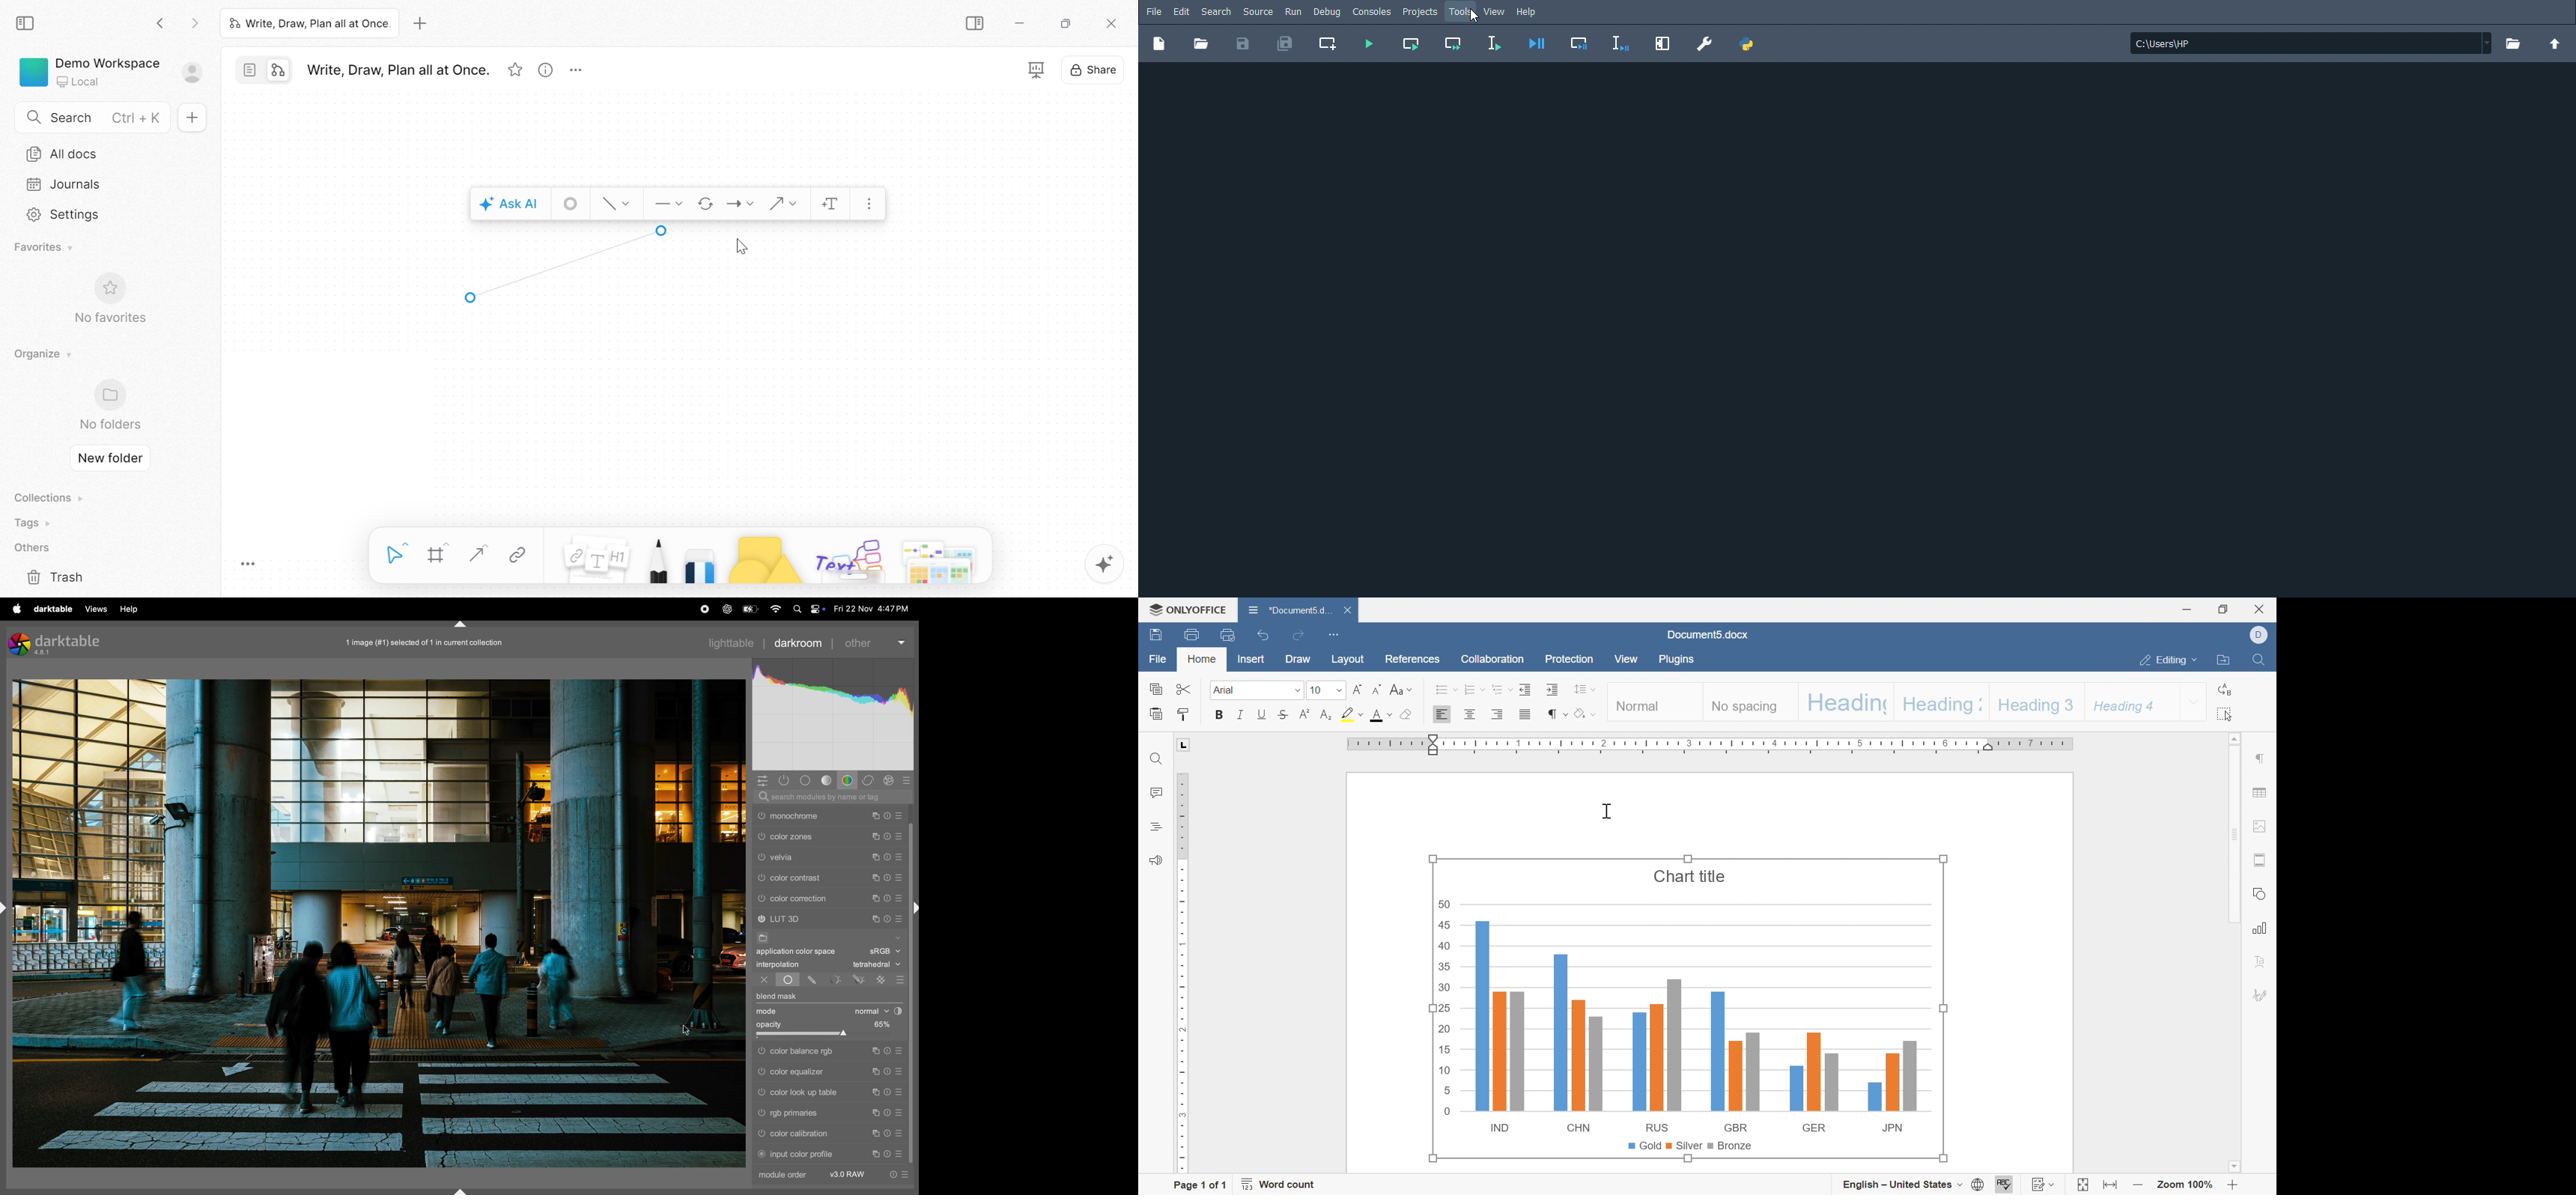  Describe the element at coordinates (877, 1072) in the screenshot. I see `multiple instance actions` at that location.